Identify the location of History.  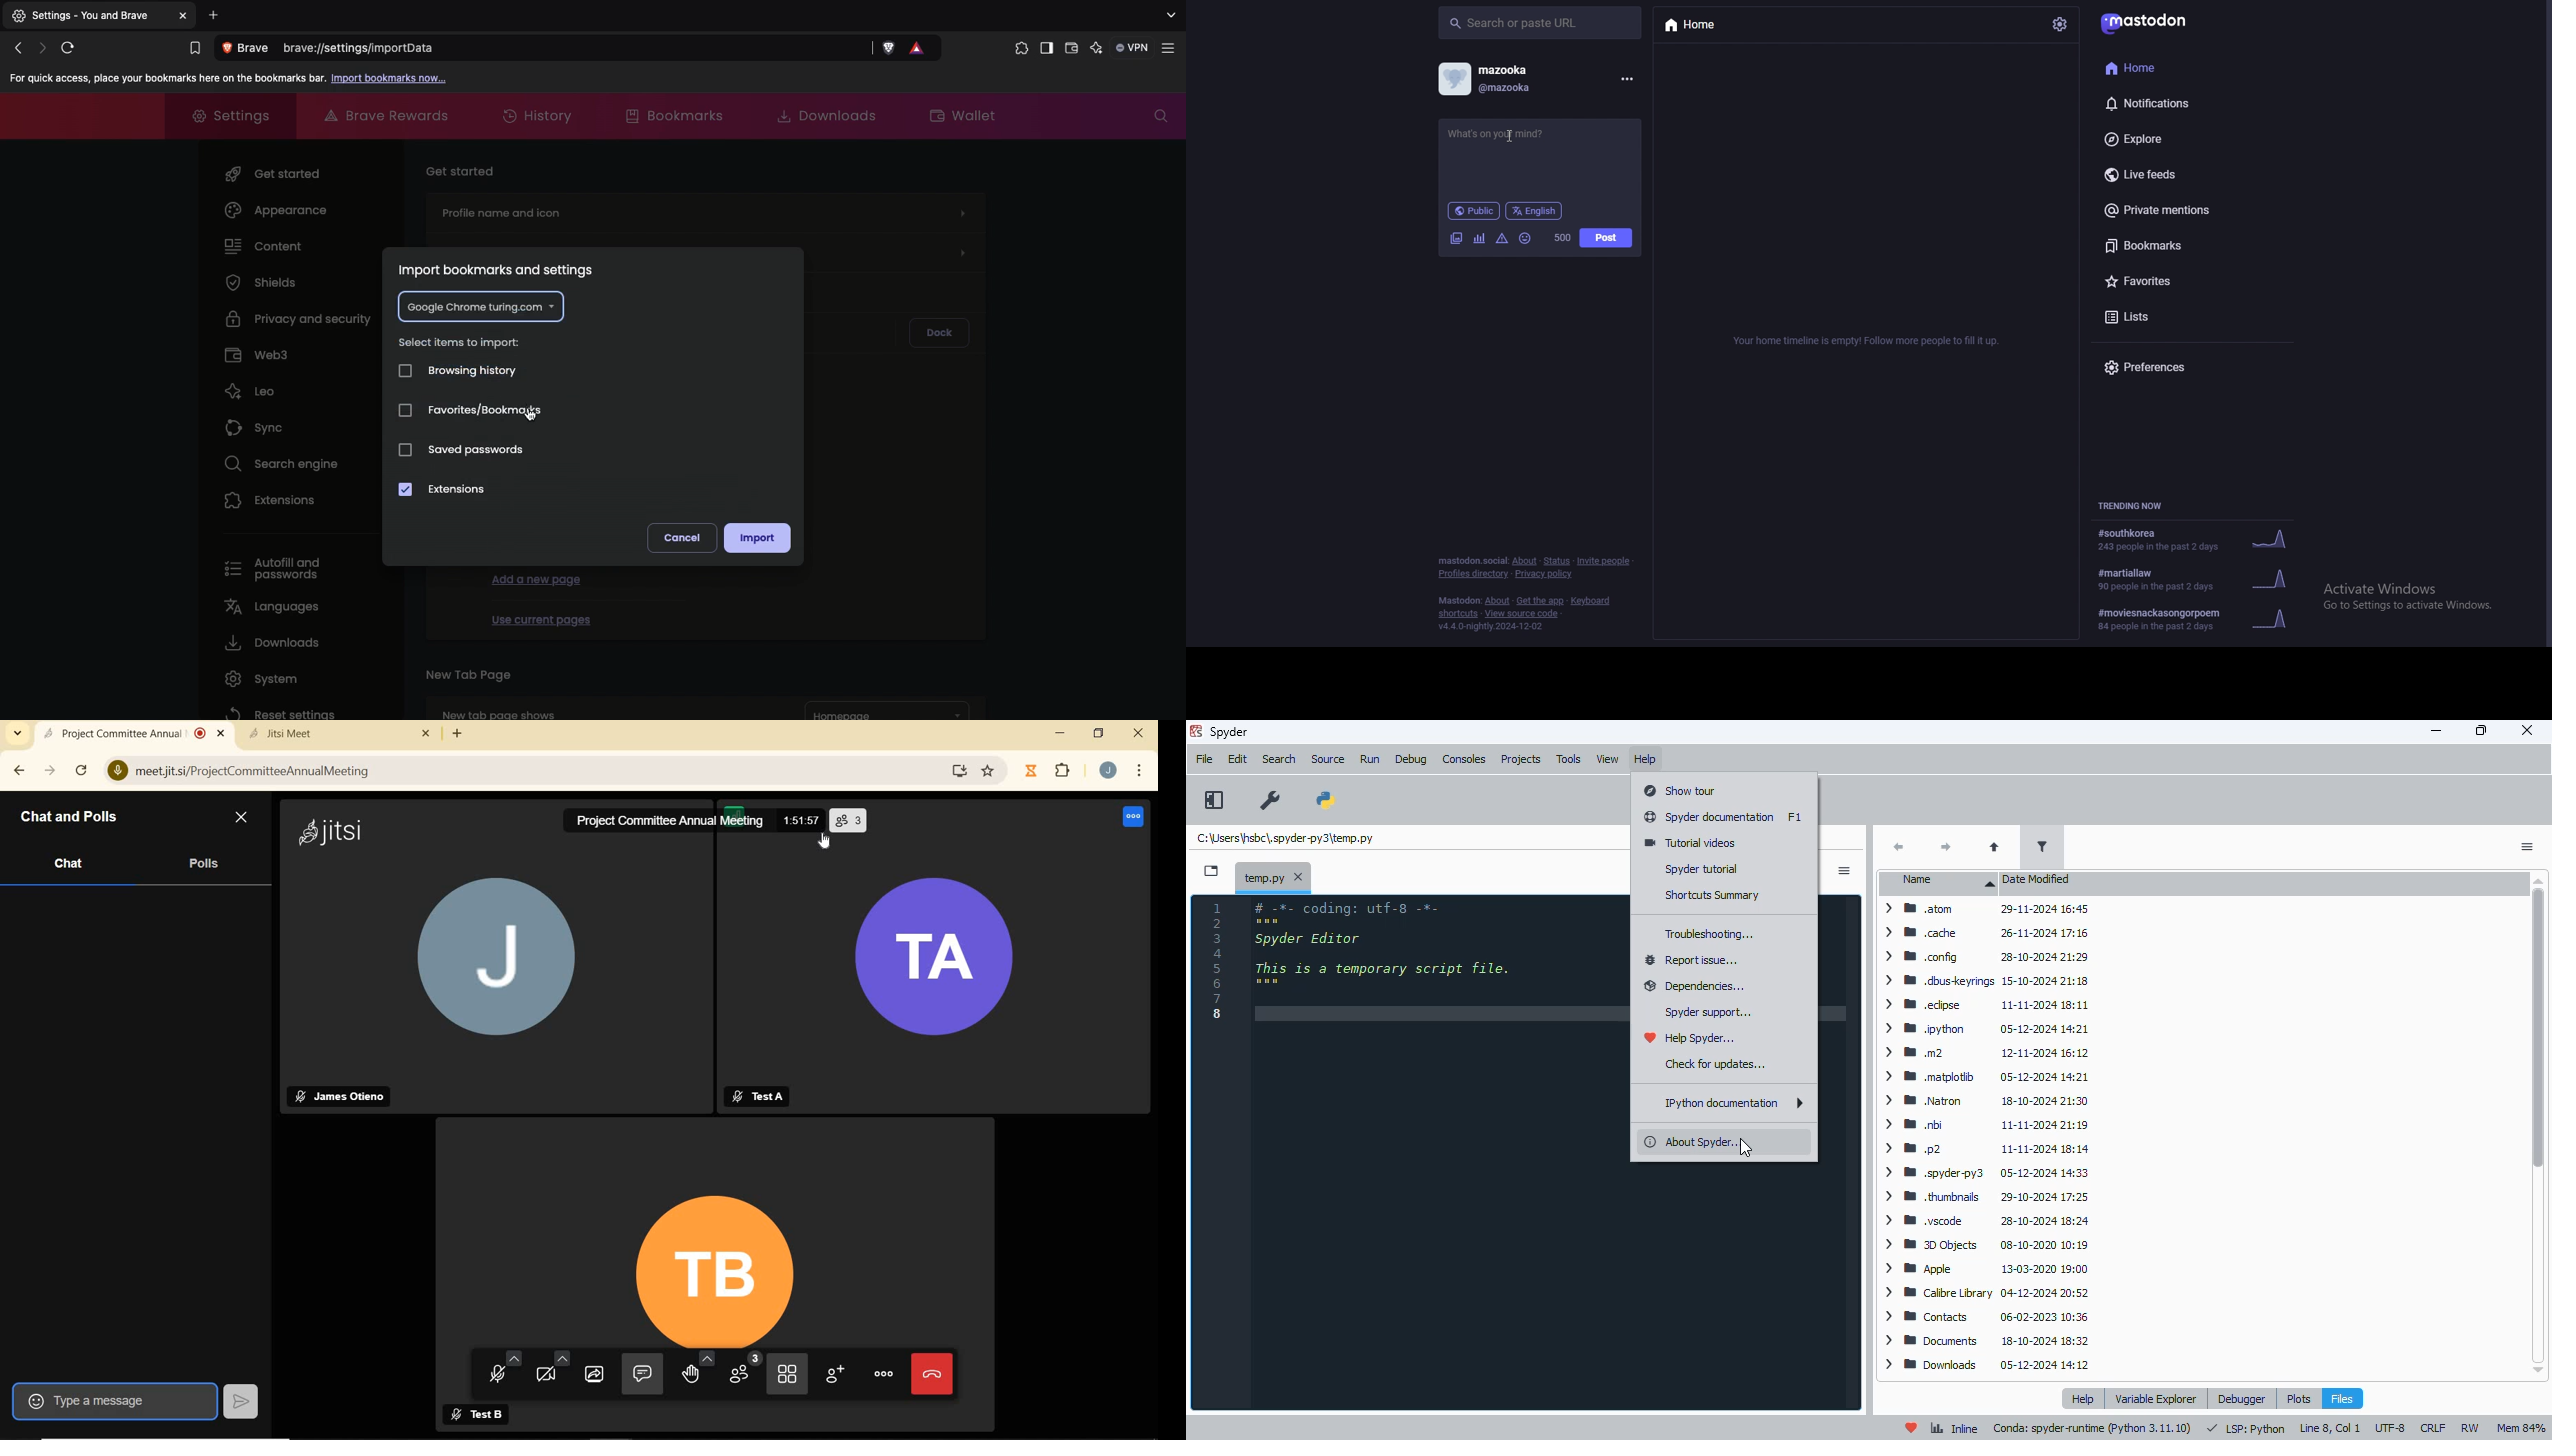
(540, 117).